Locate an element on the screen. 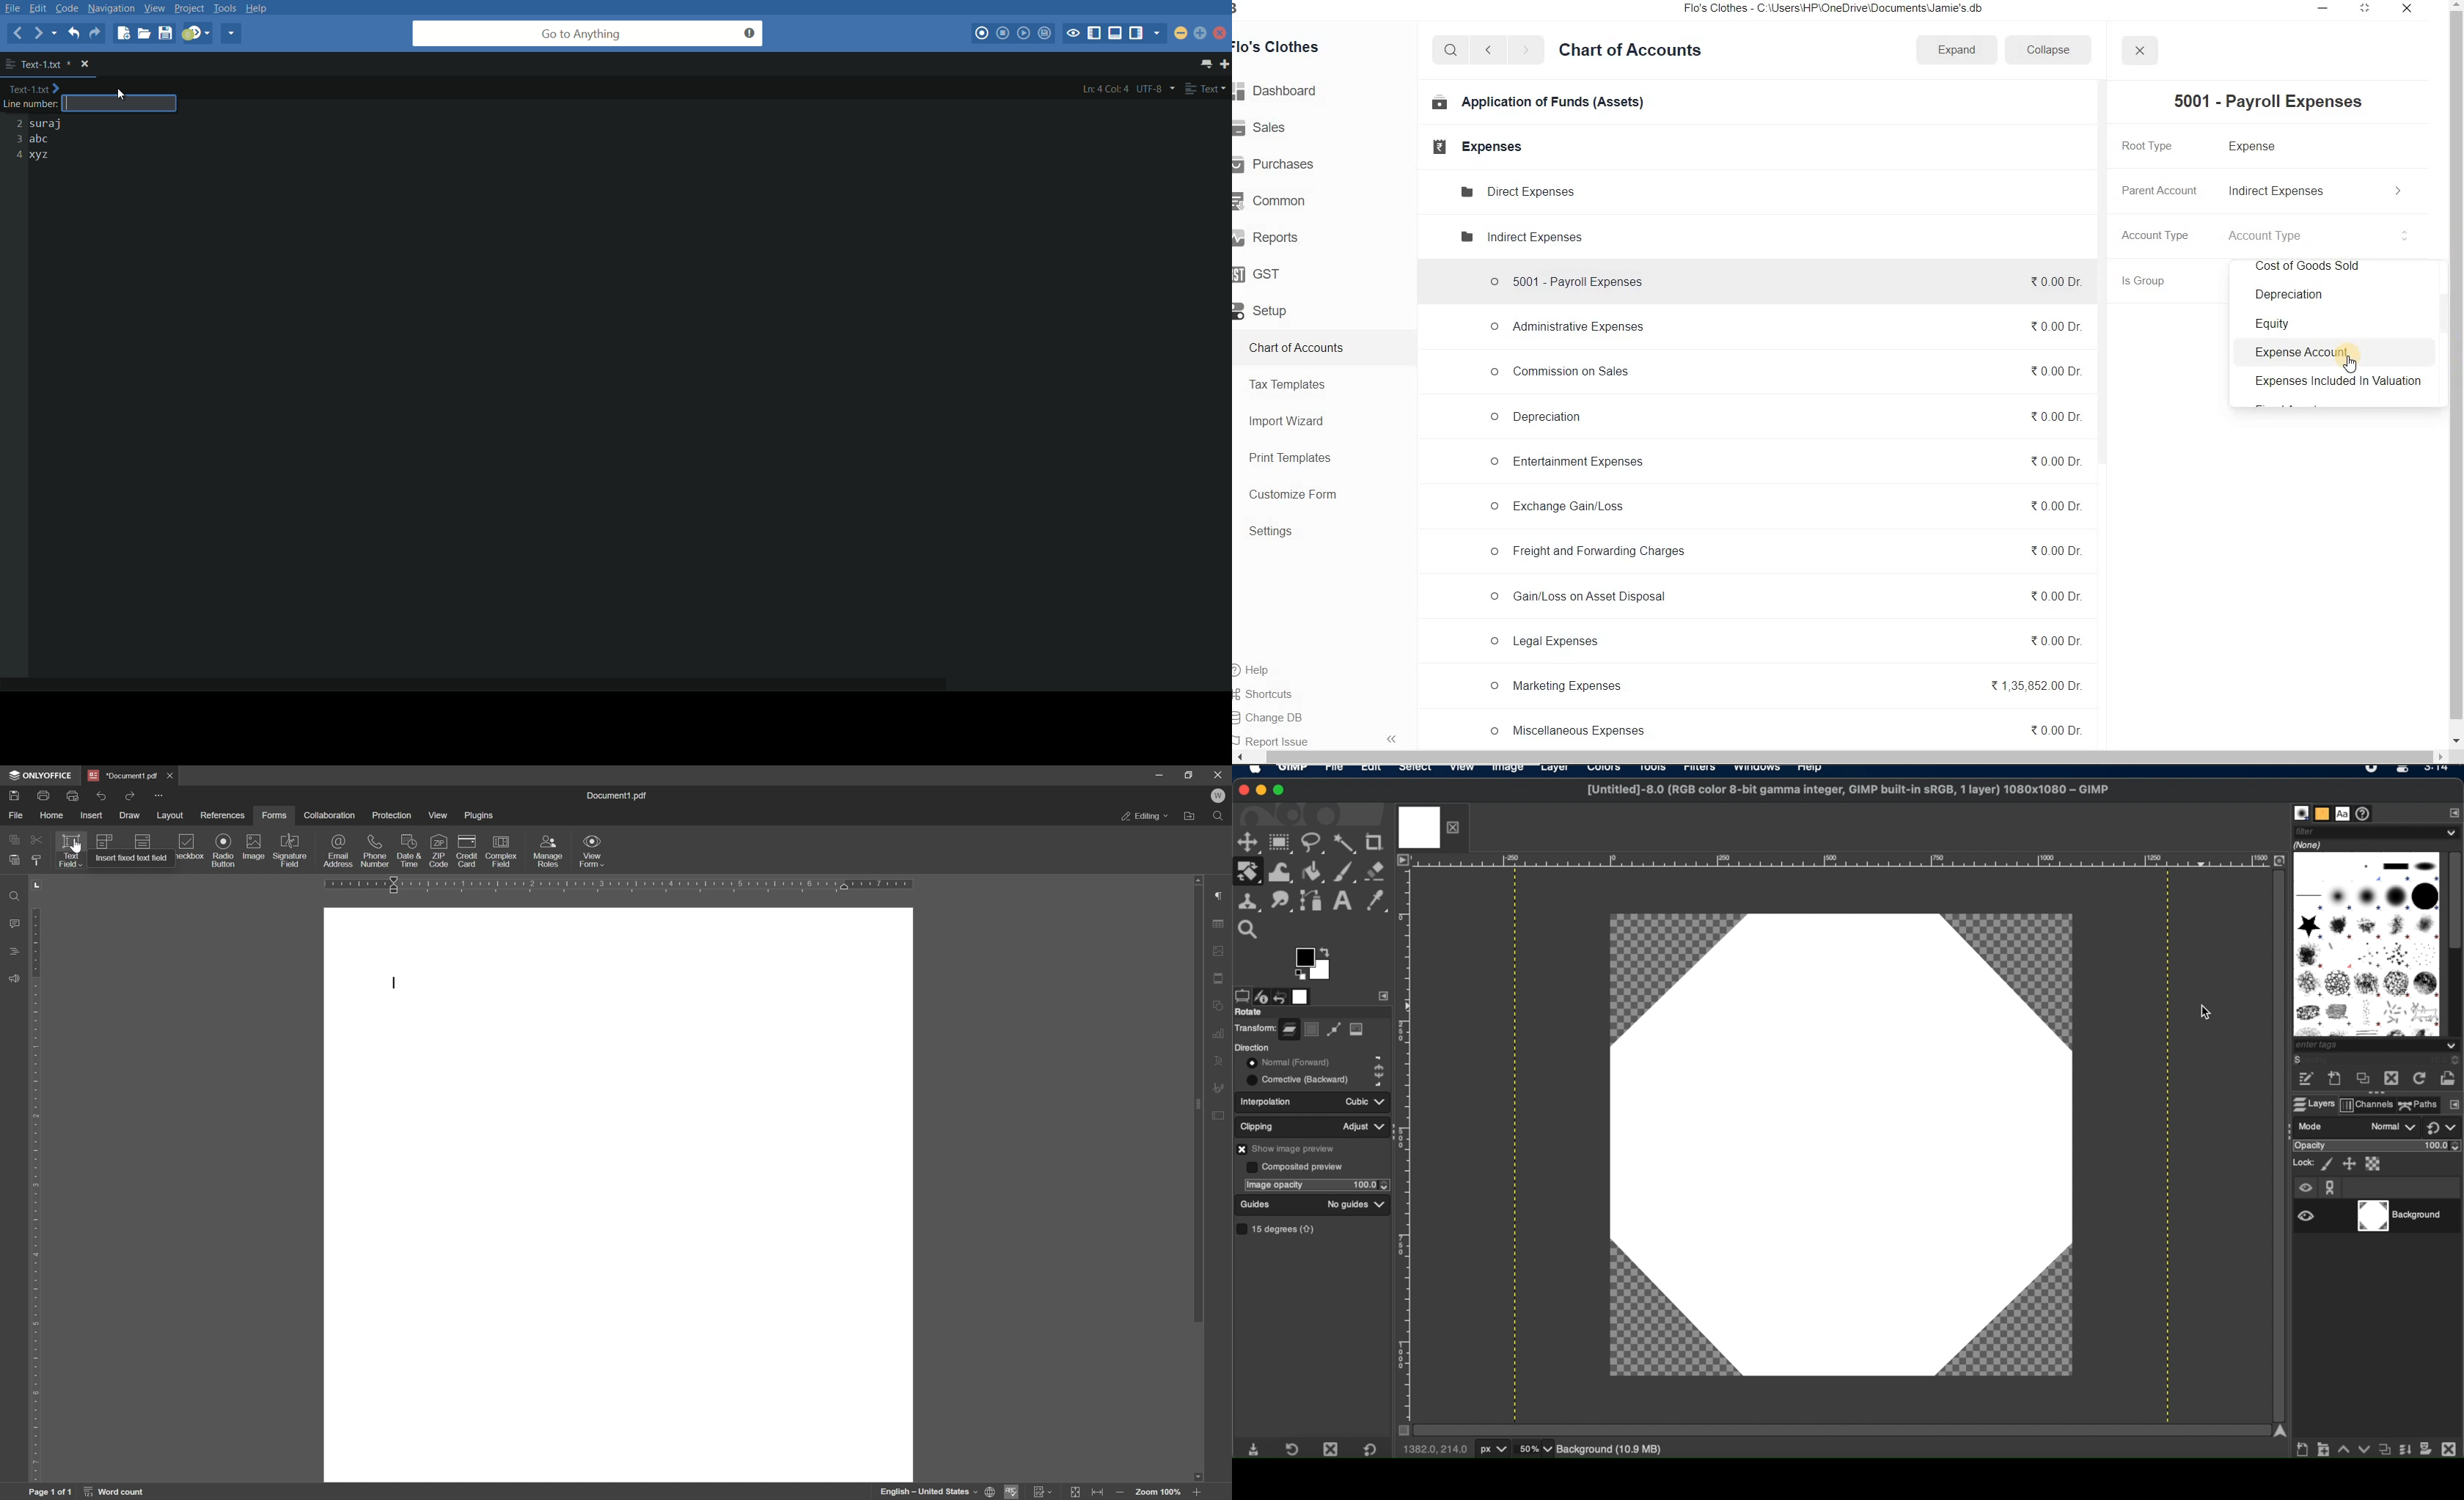  scroll up arrow is located at coordinates (2280, 1430).